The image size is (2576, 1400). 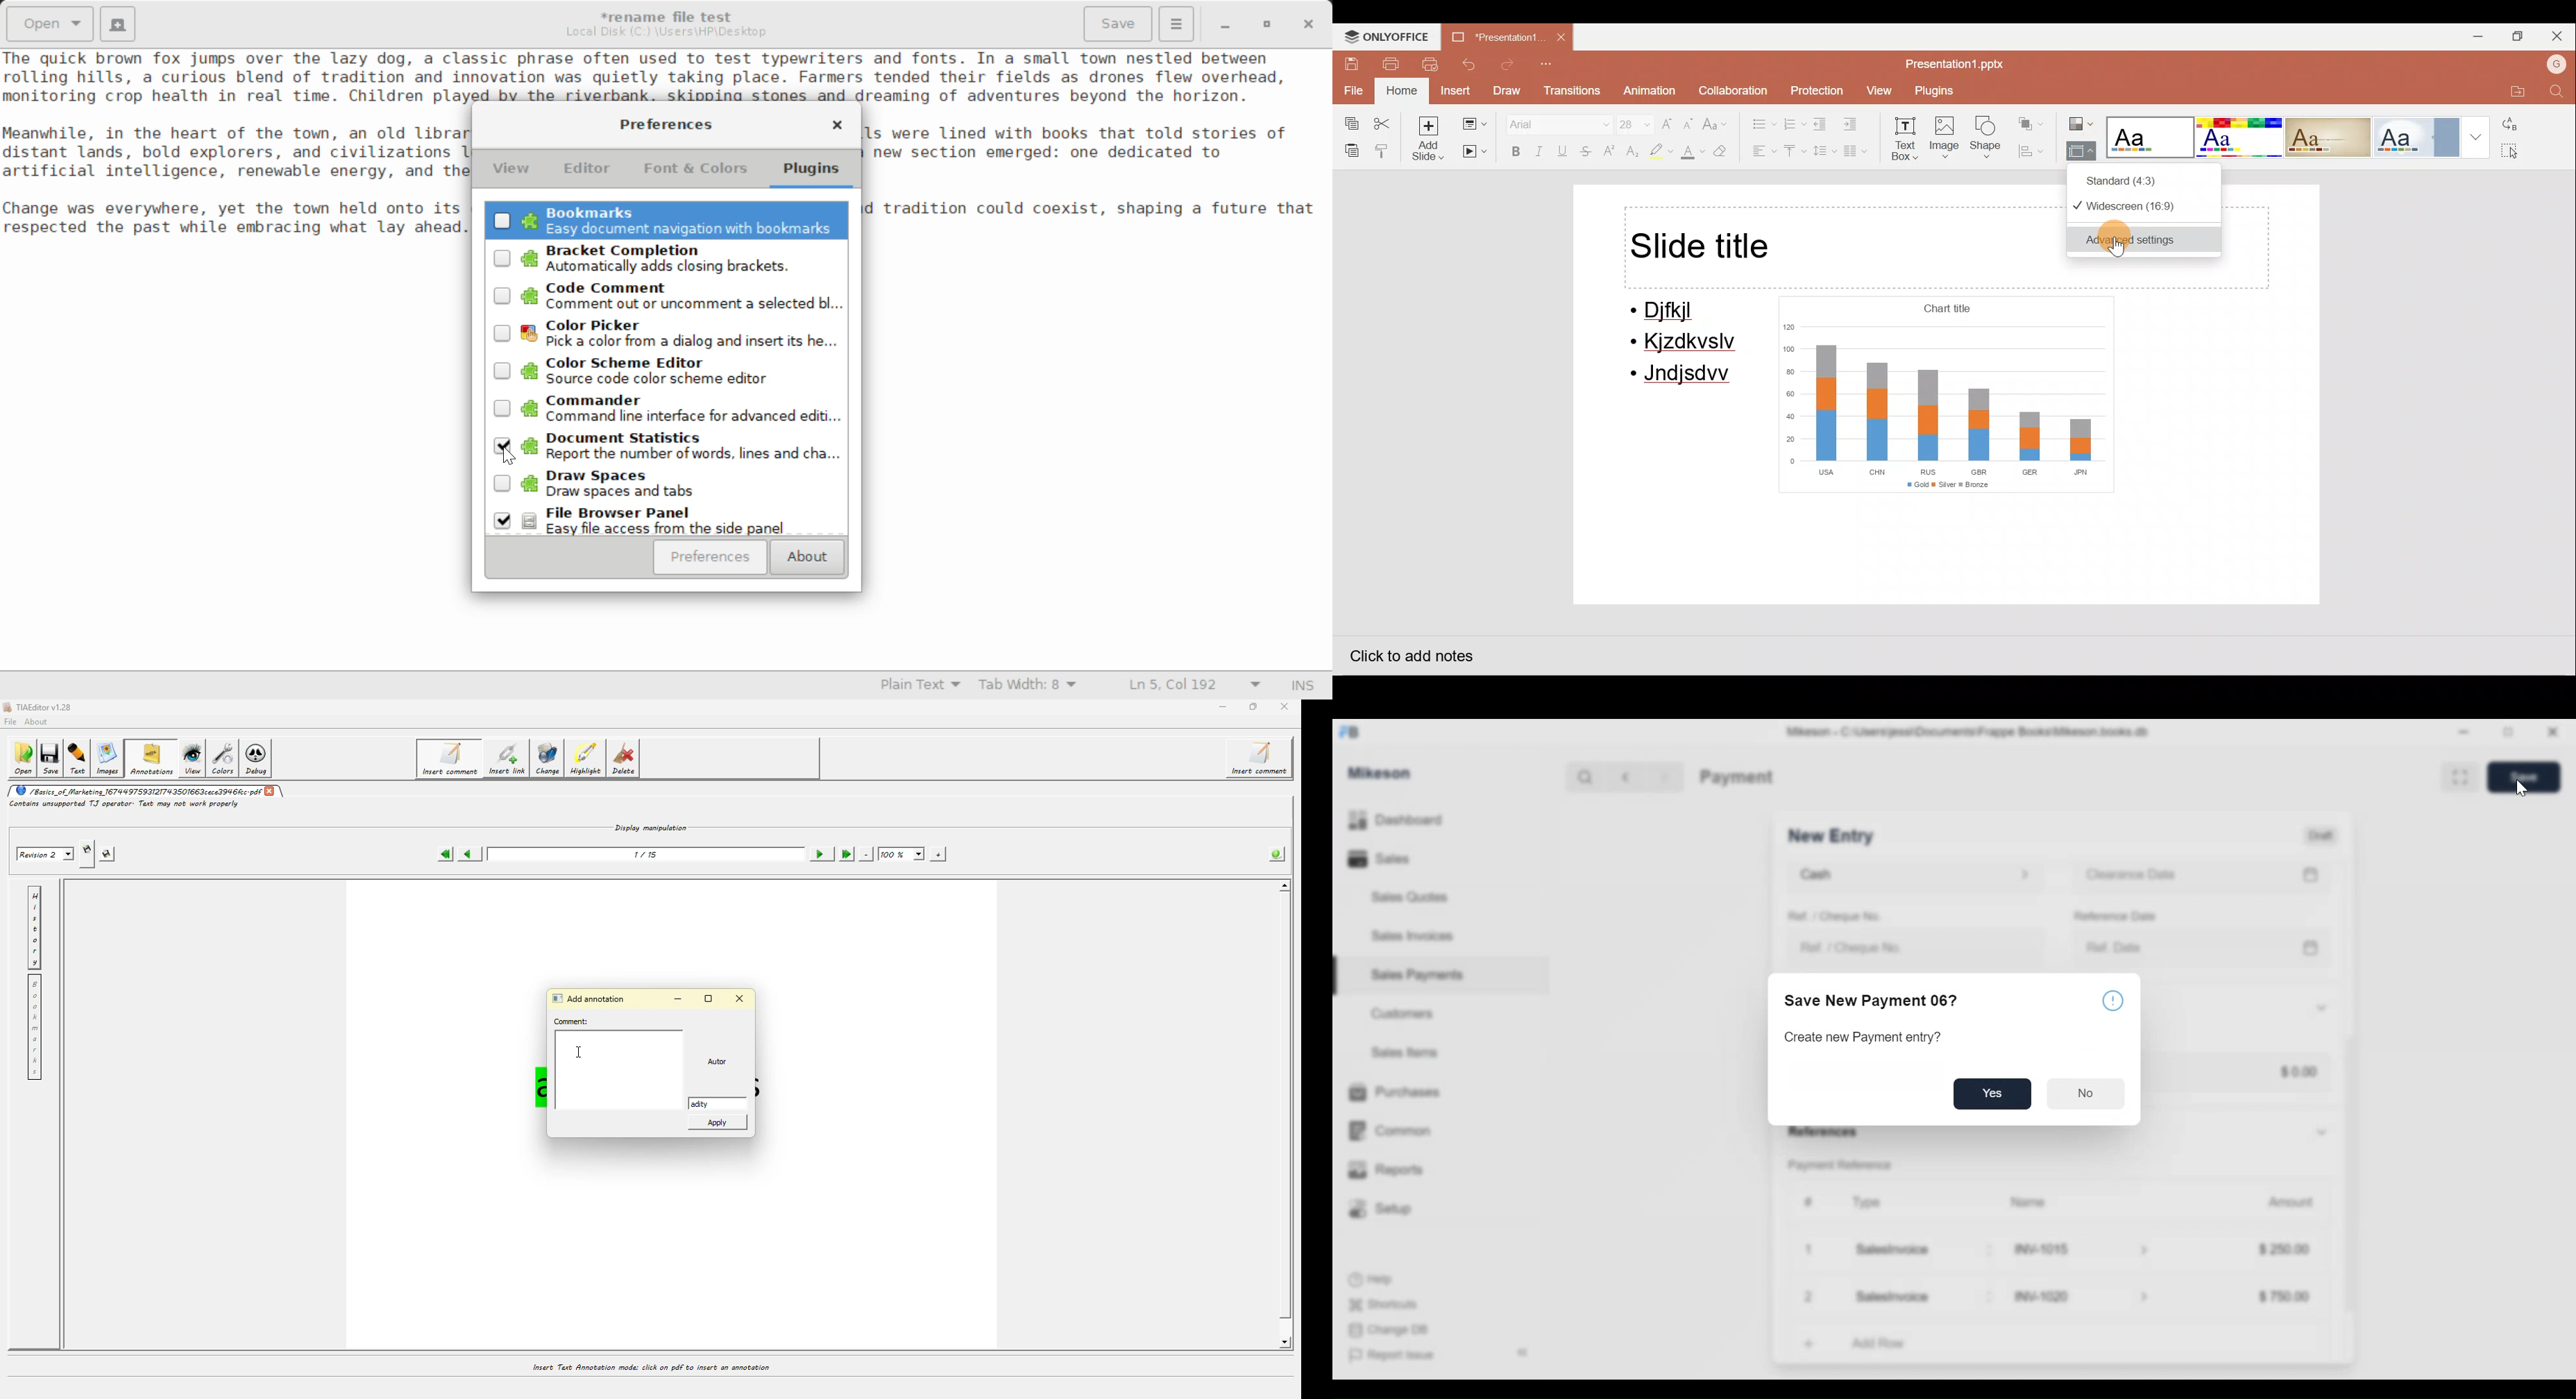 What do you see at coordinates (1669, 776) in the screenshot?
I see `Forward` at bounding box center [1669, 776].